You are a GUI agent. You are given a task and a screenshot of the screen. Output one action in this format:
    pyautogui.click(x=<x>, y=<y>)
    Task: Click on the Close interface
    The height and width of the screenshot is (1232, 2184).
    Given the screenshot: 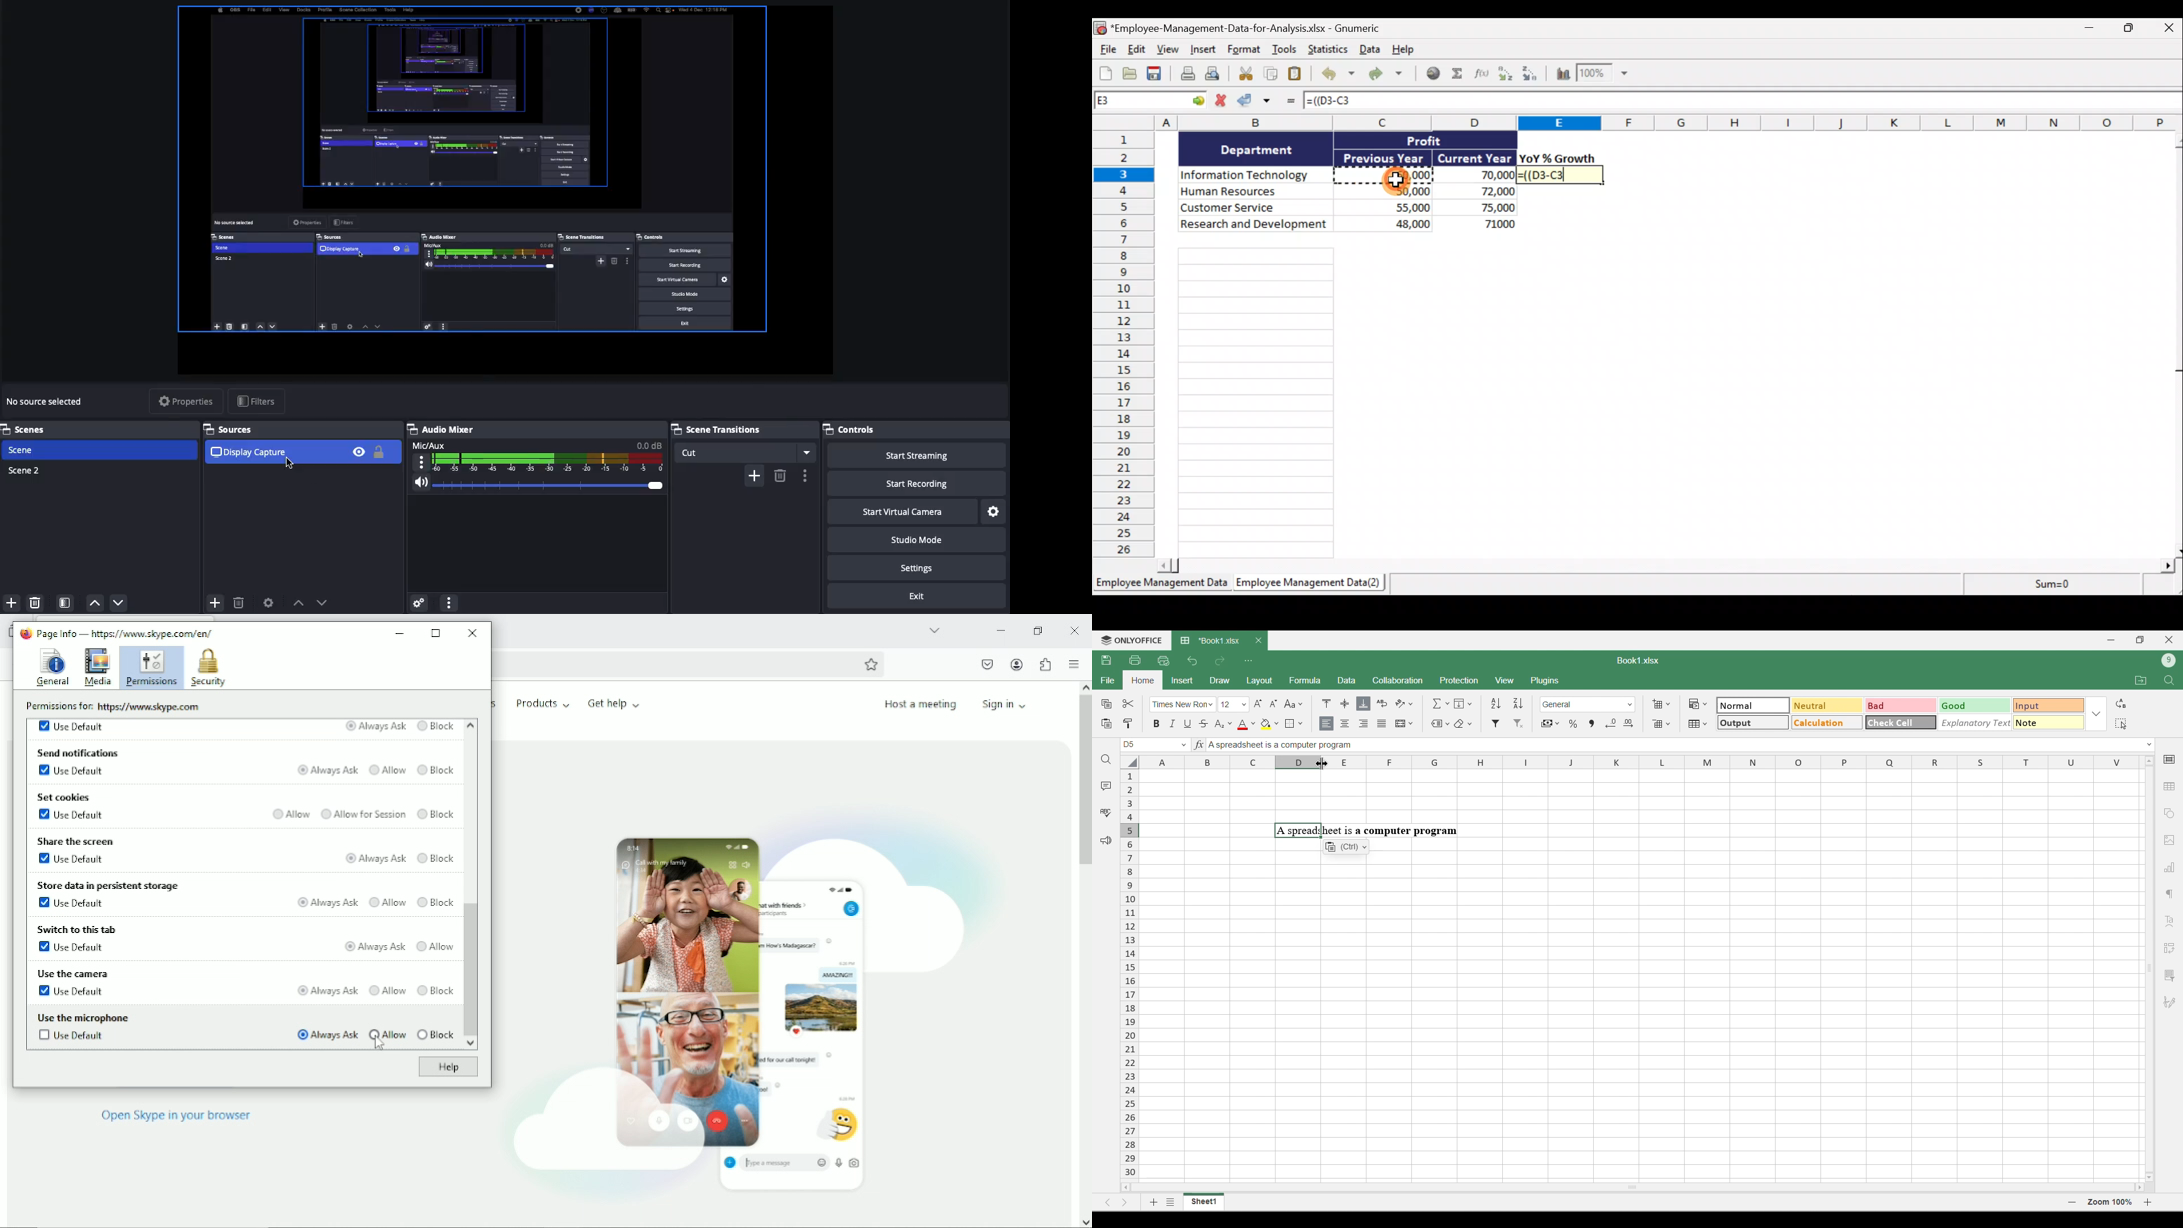 What is the action you would take?
    pyautogui.click(x=2169, y=640)
    